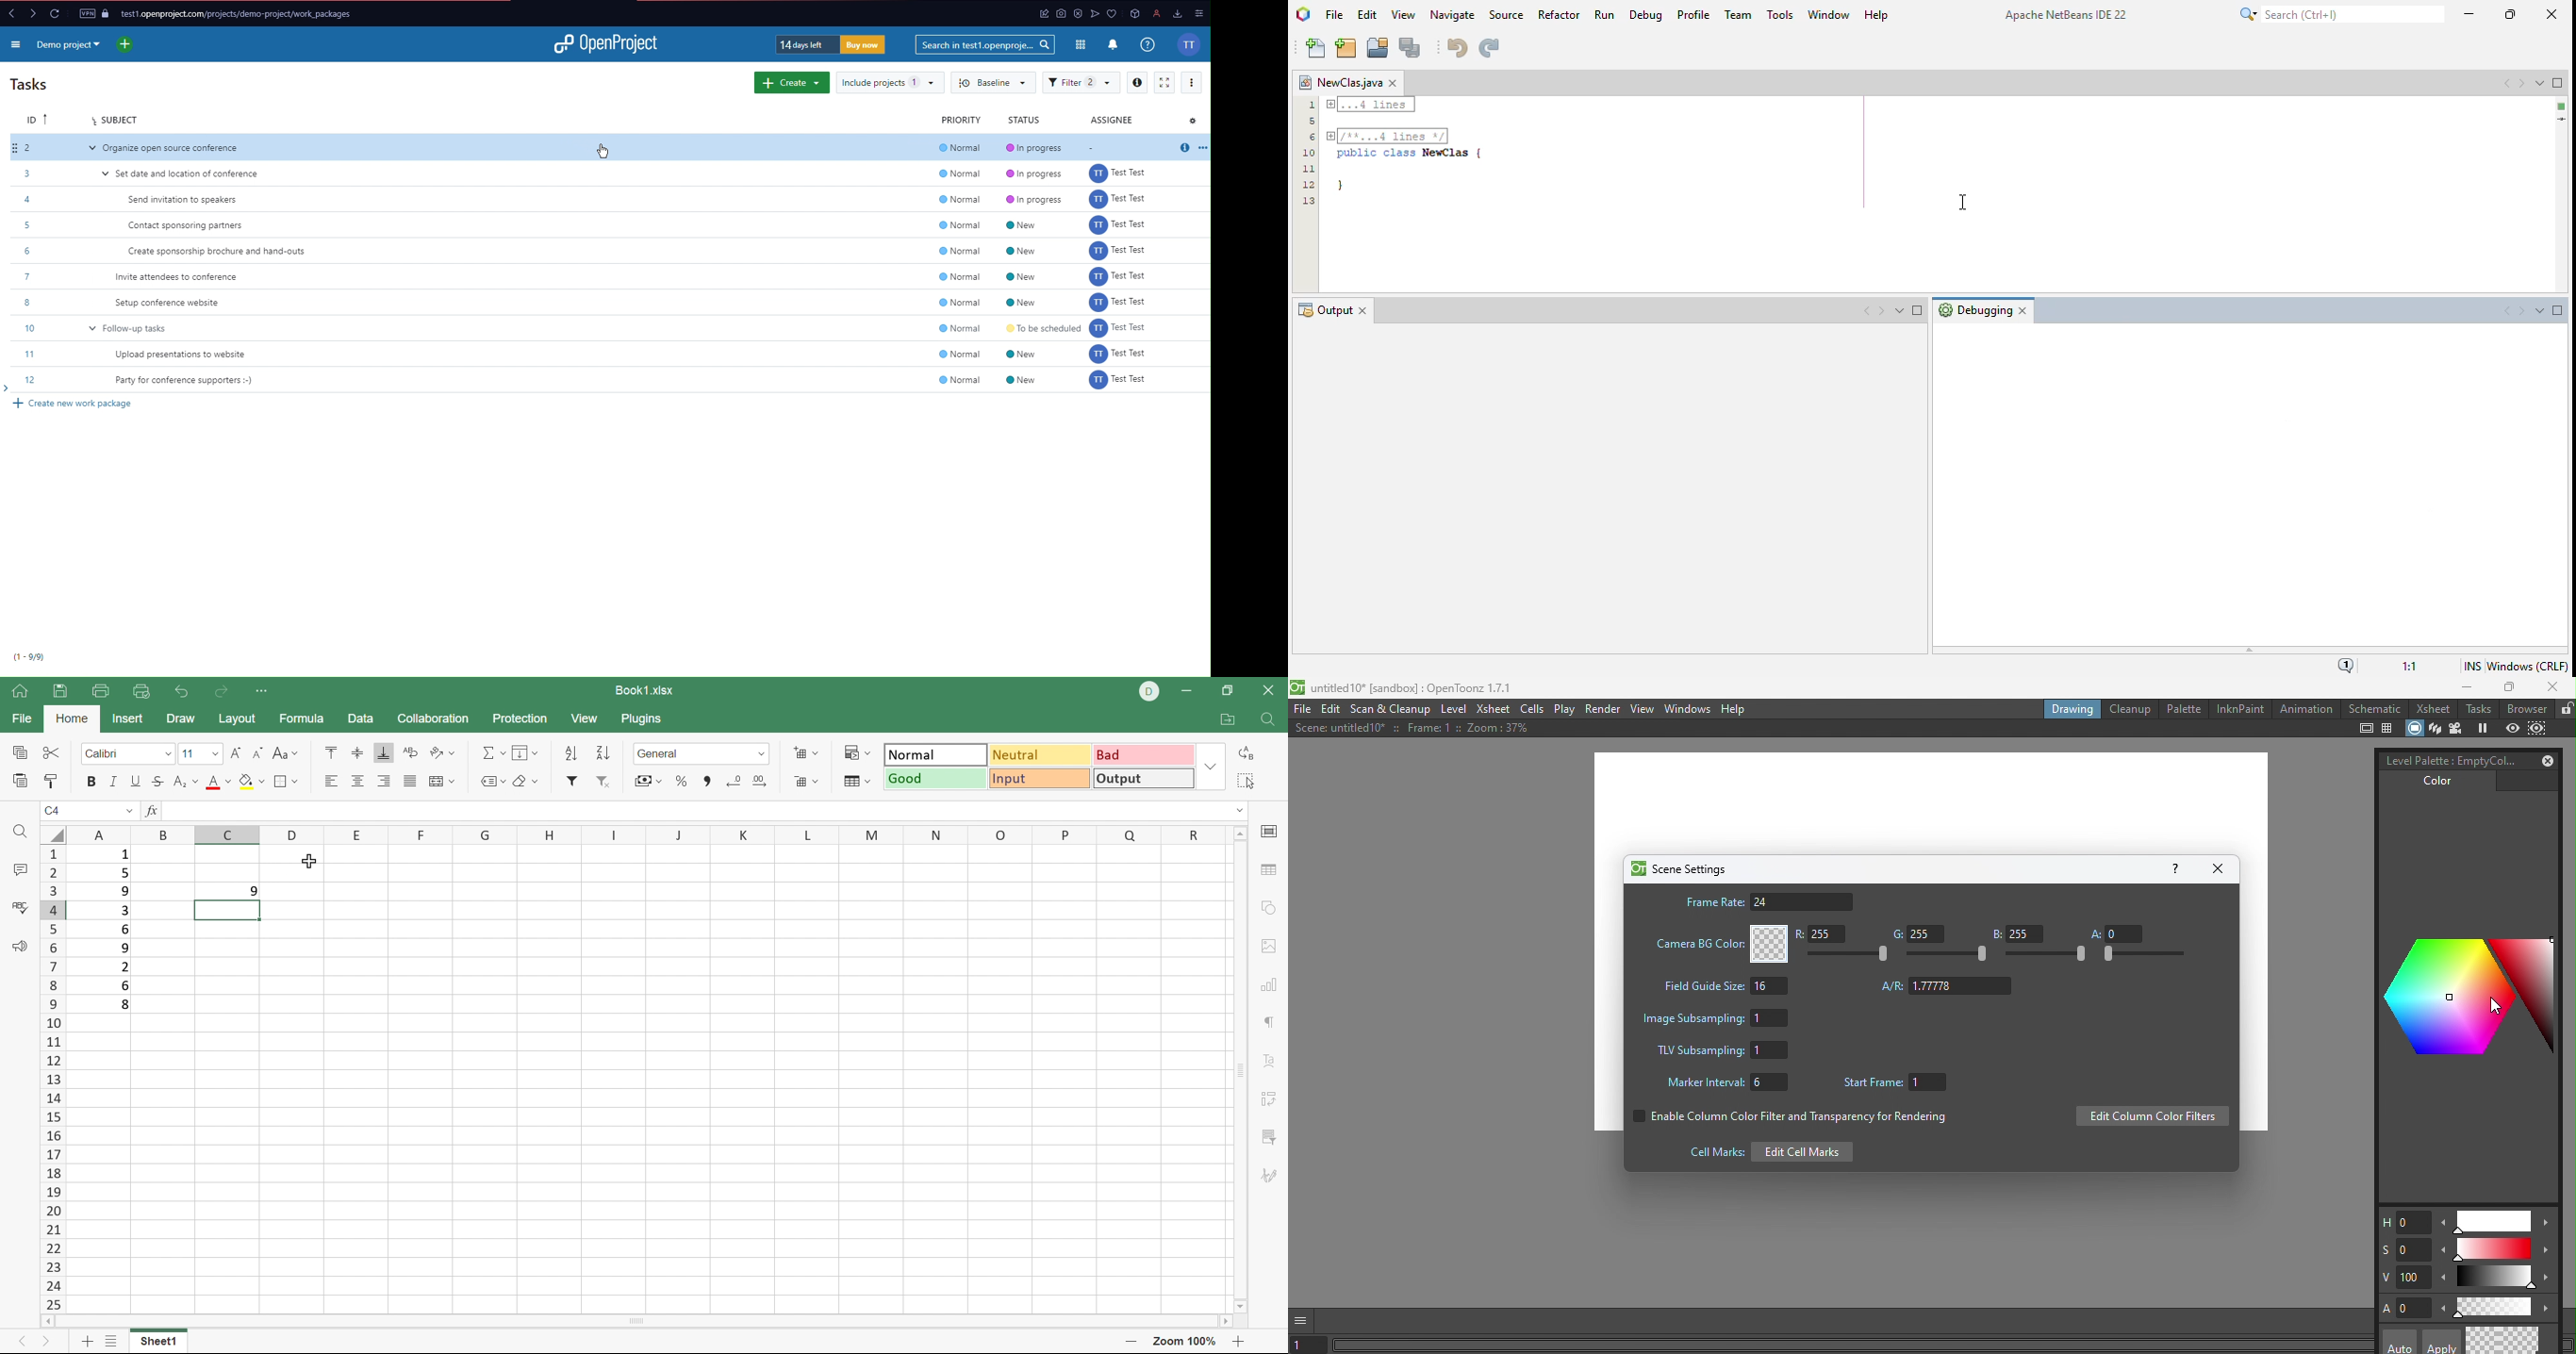 This screenshot has width=2576, height=1372. What do you see at coordinates (1201, 148) in the screenshot?
I see `options` at bounding box center [1201, 148].